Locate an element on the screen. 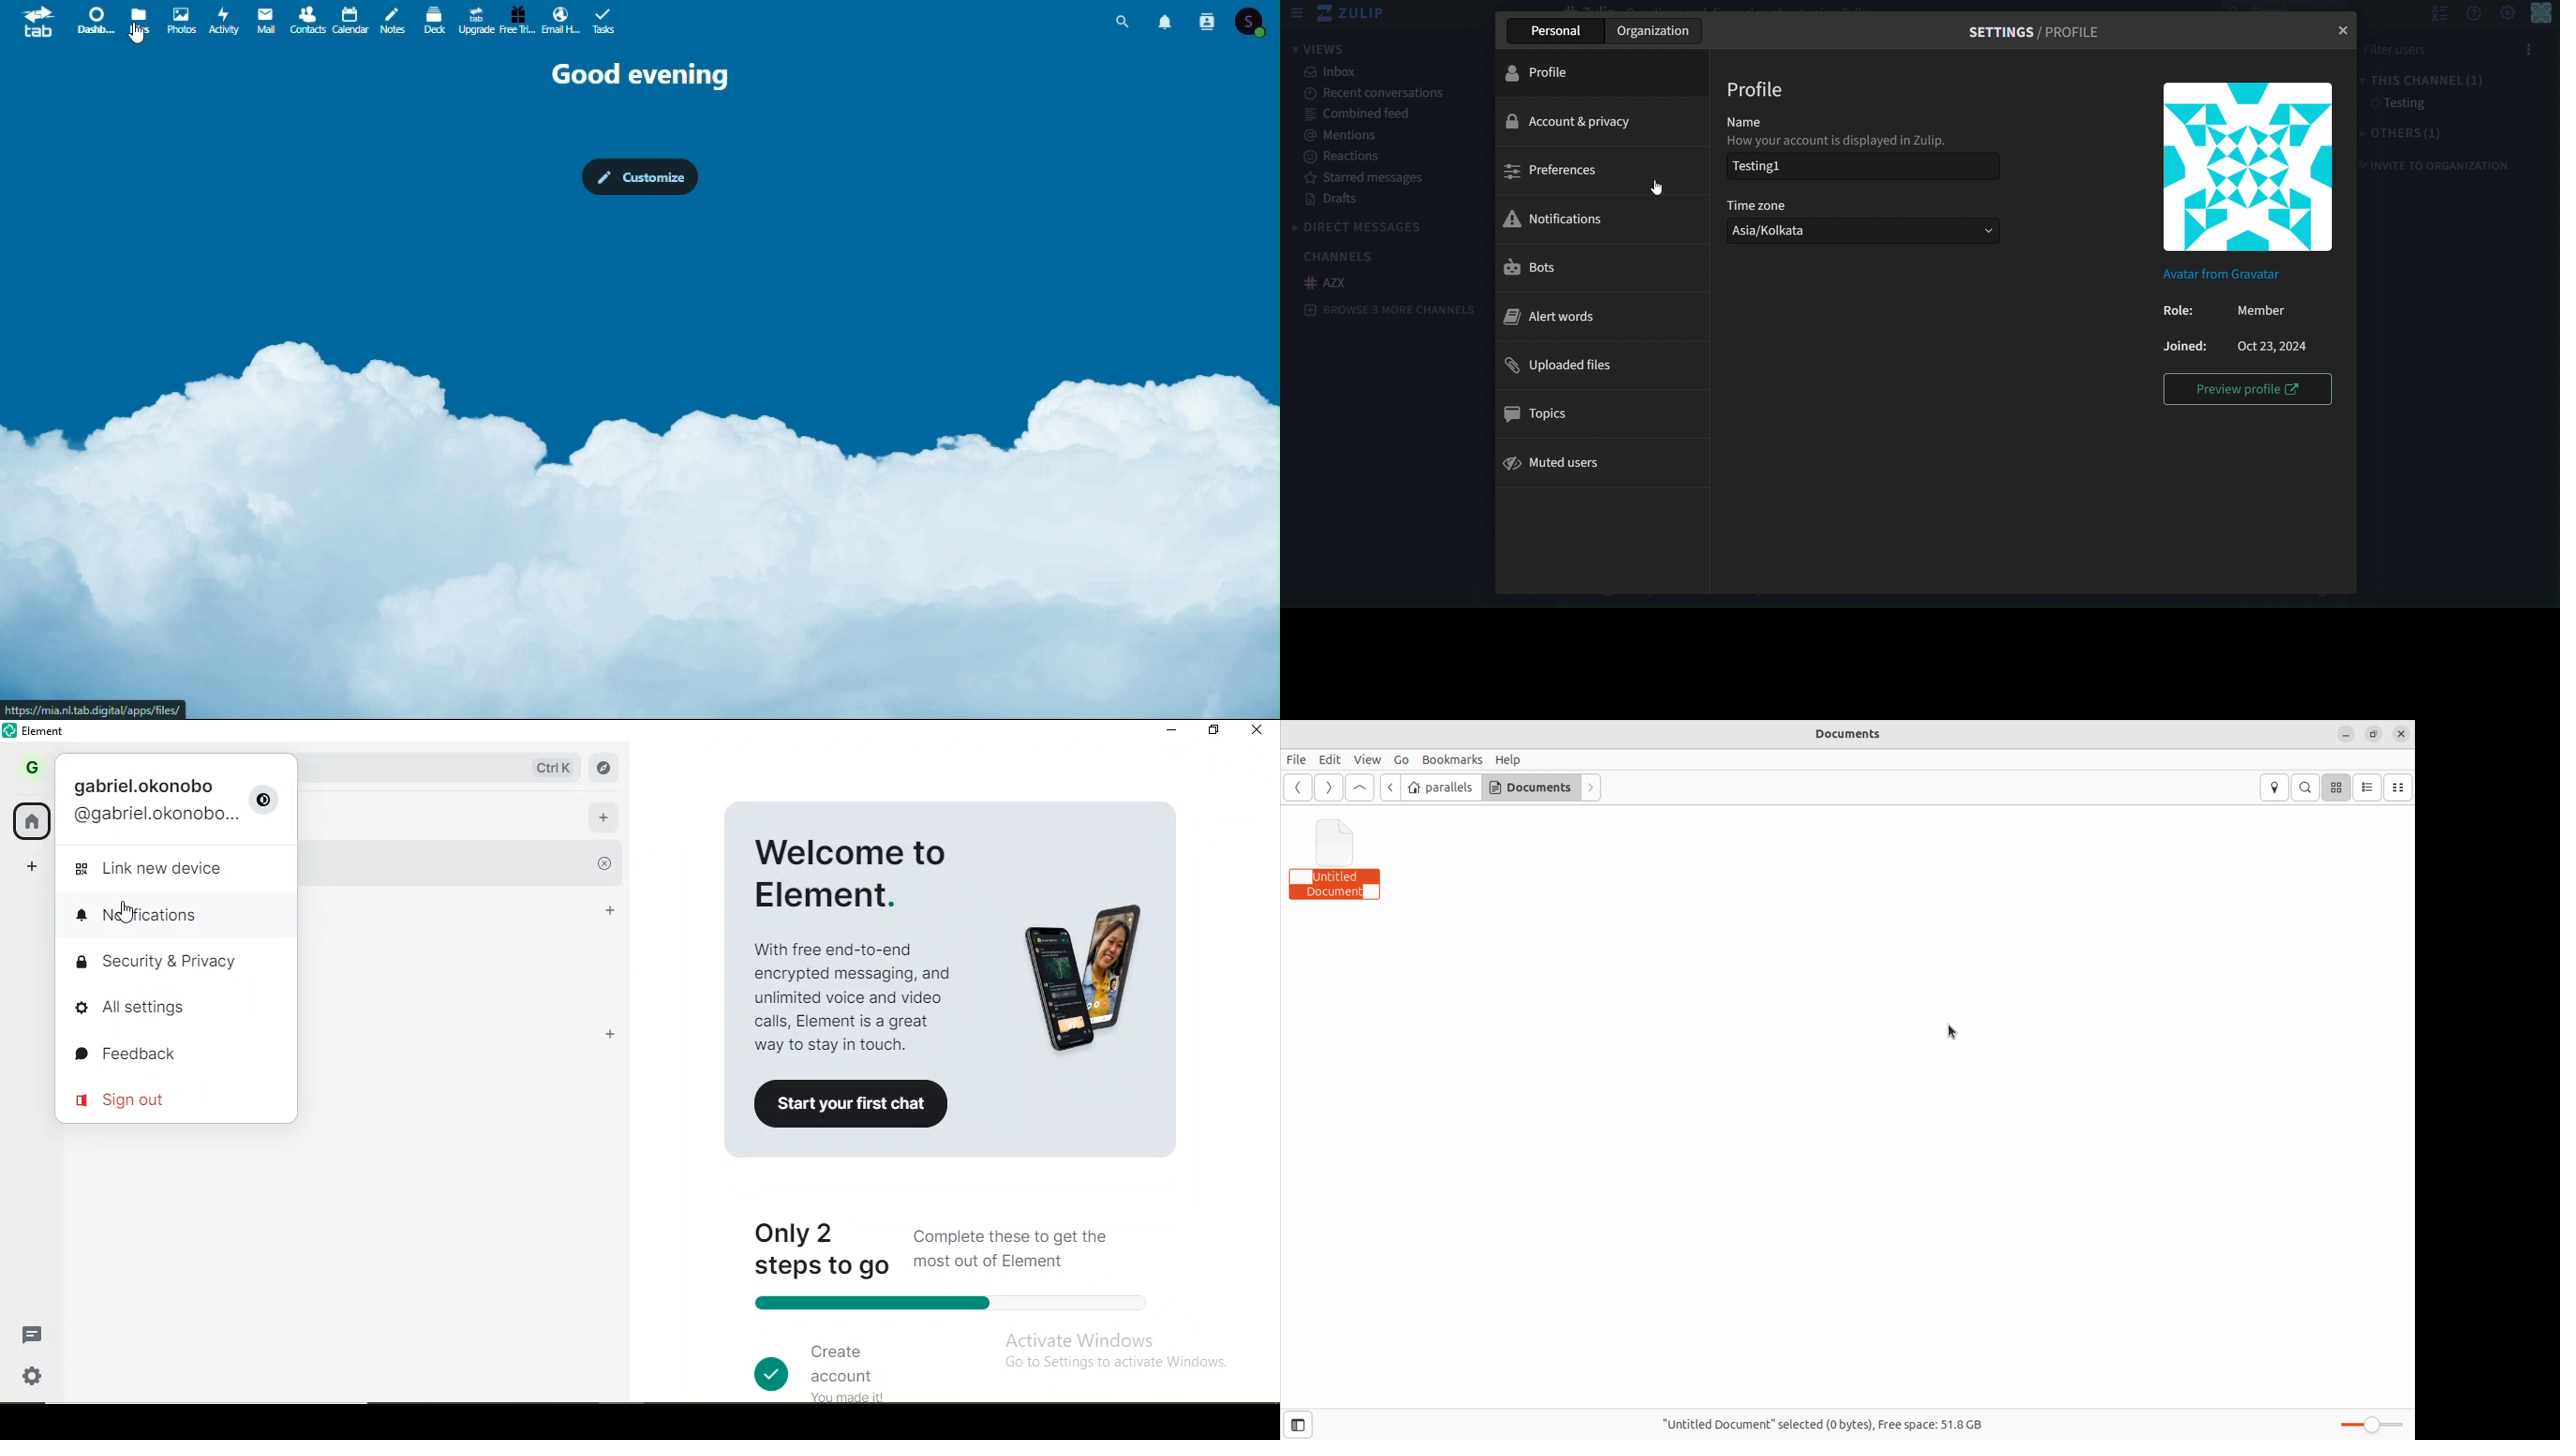 This screenshot has width=2576, height=1456. Avatar from Gravatat is located at coordinates (2218, 273).